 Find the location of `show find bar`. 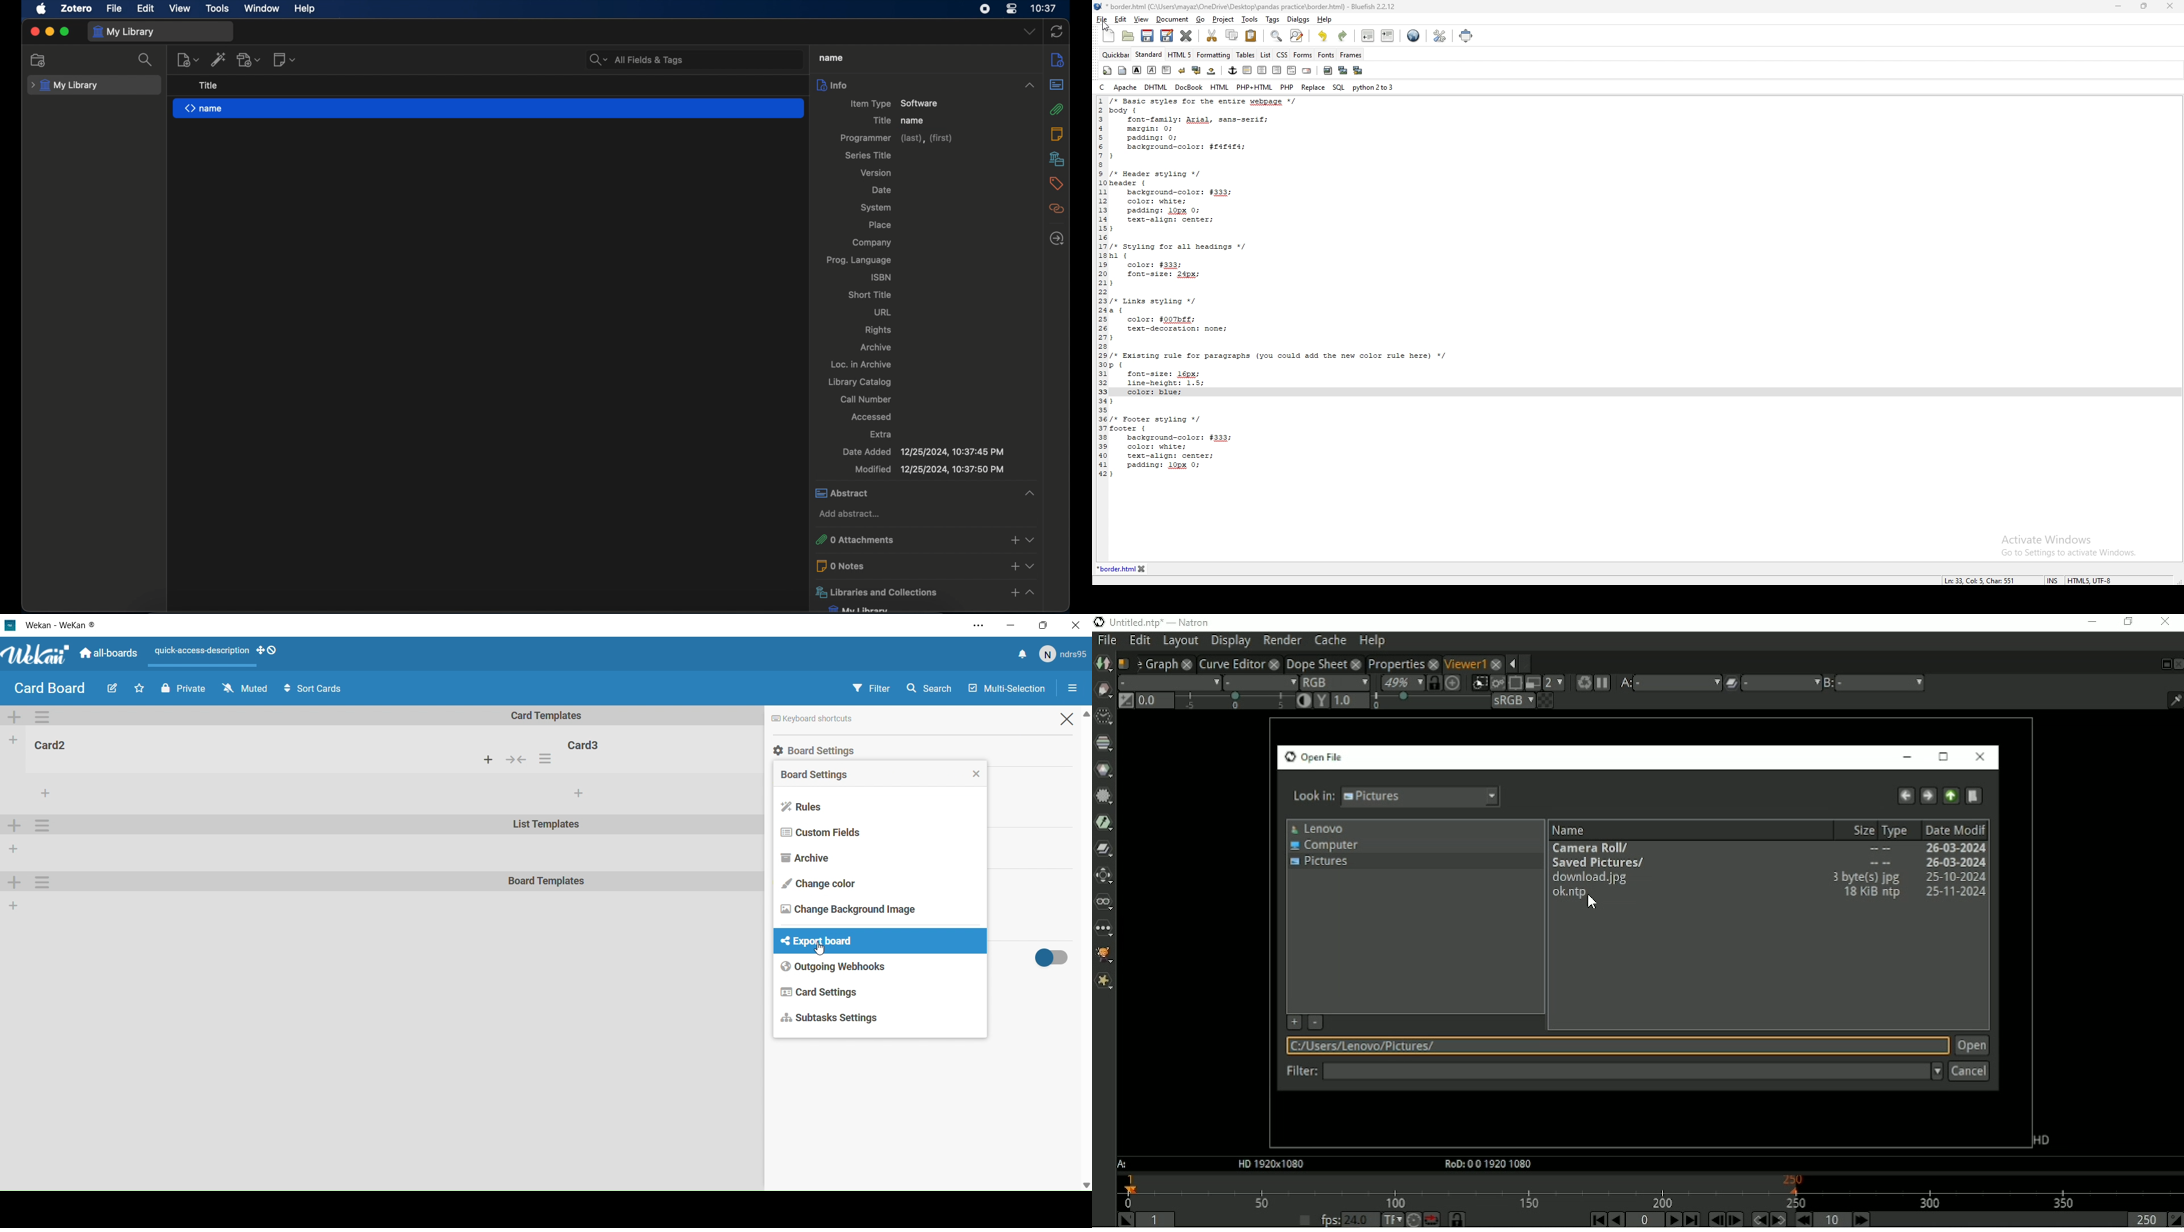

show find bar is located at coordinates (1277, 36).